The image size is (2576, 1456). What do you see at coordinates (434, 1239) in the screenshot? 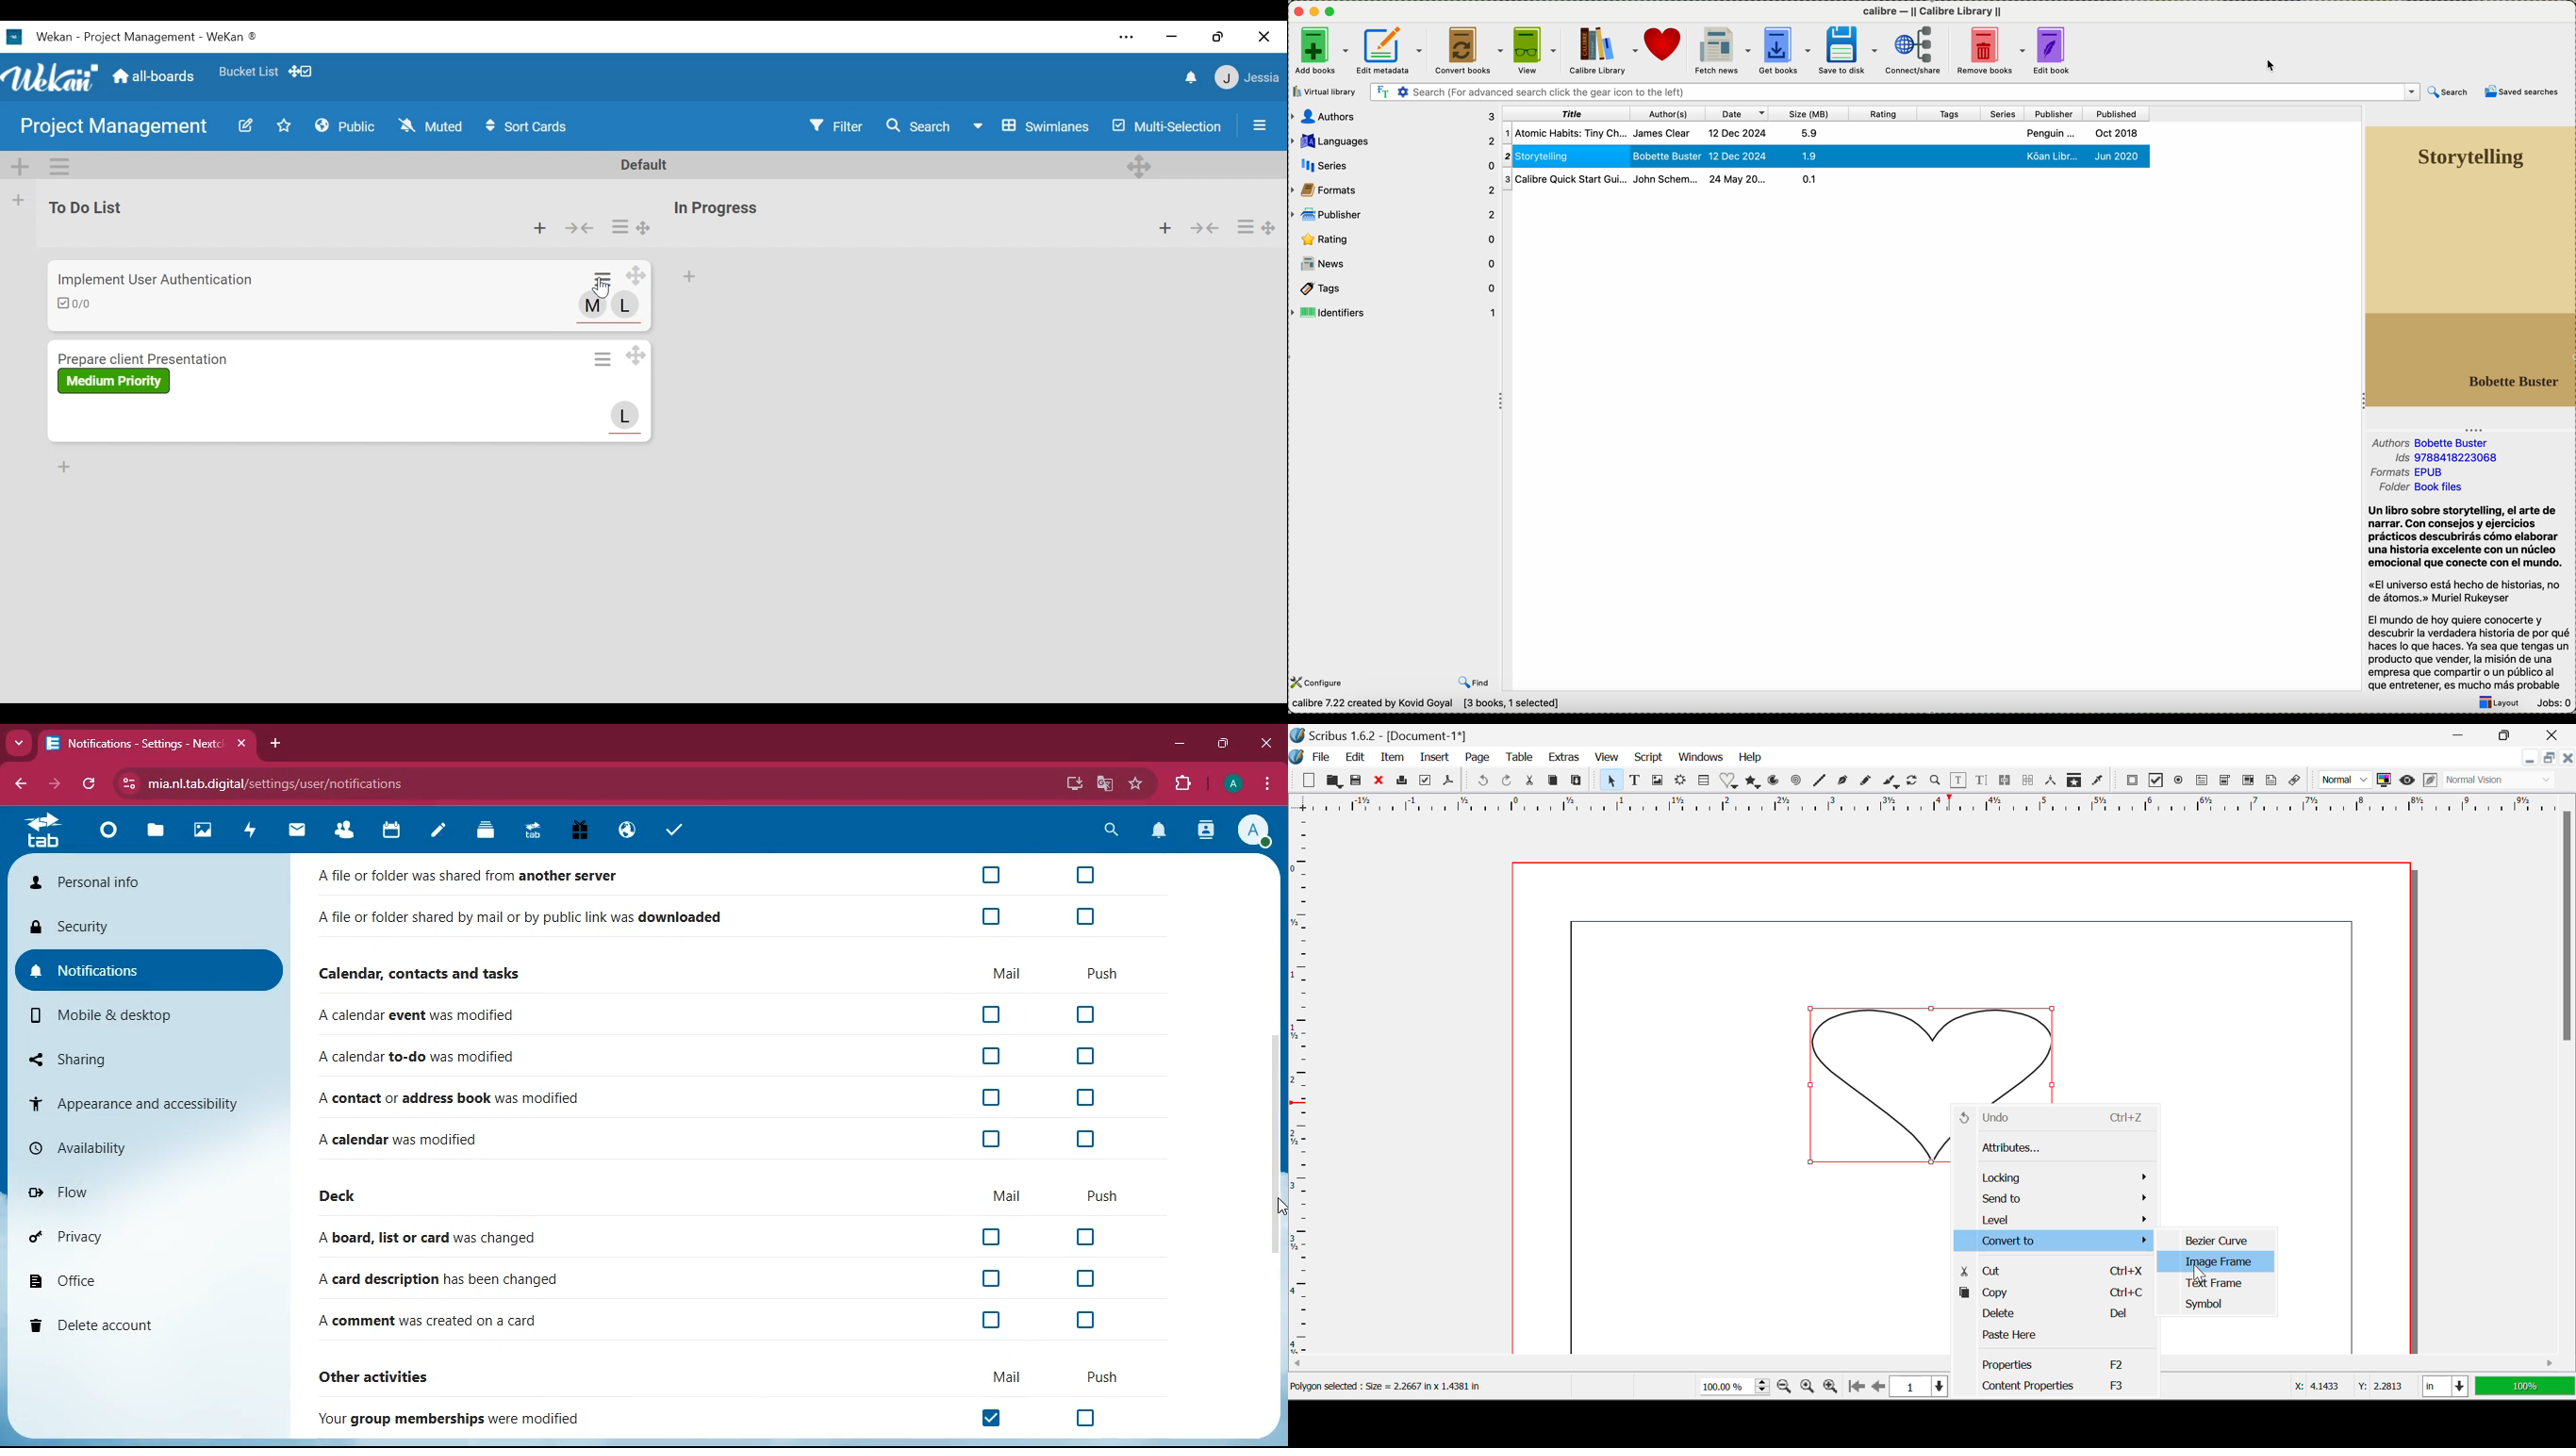
I see `A board, list or card was changed` at bounding box center [434, 1239].